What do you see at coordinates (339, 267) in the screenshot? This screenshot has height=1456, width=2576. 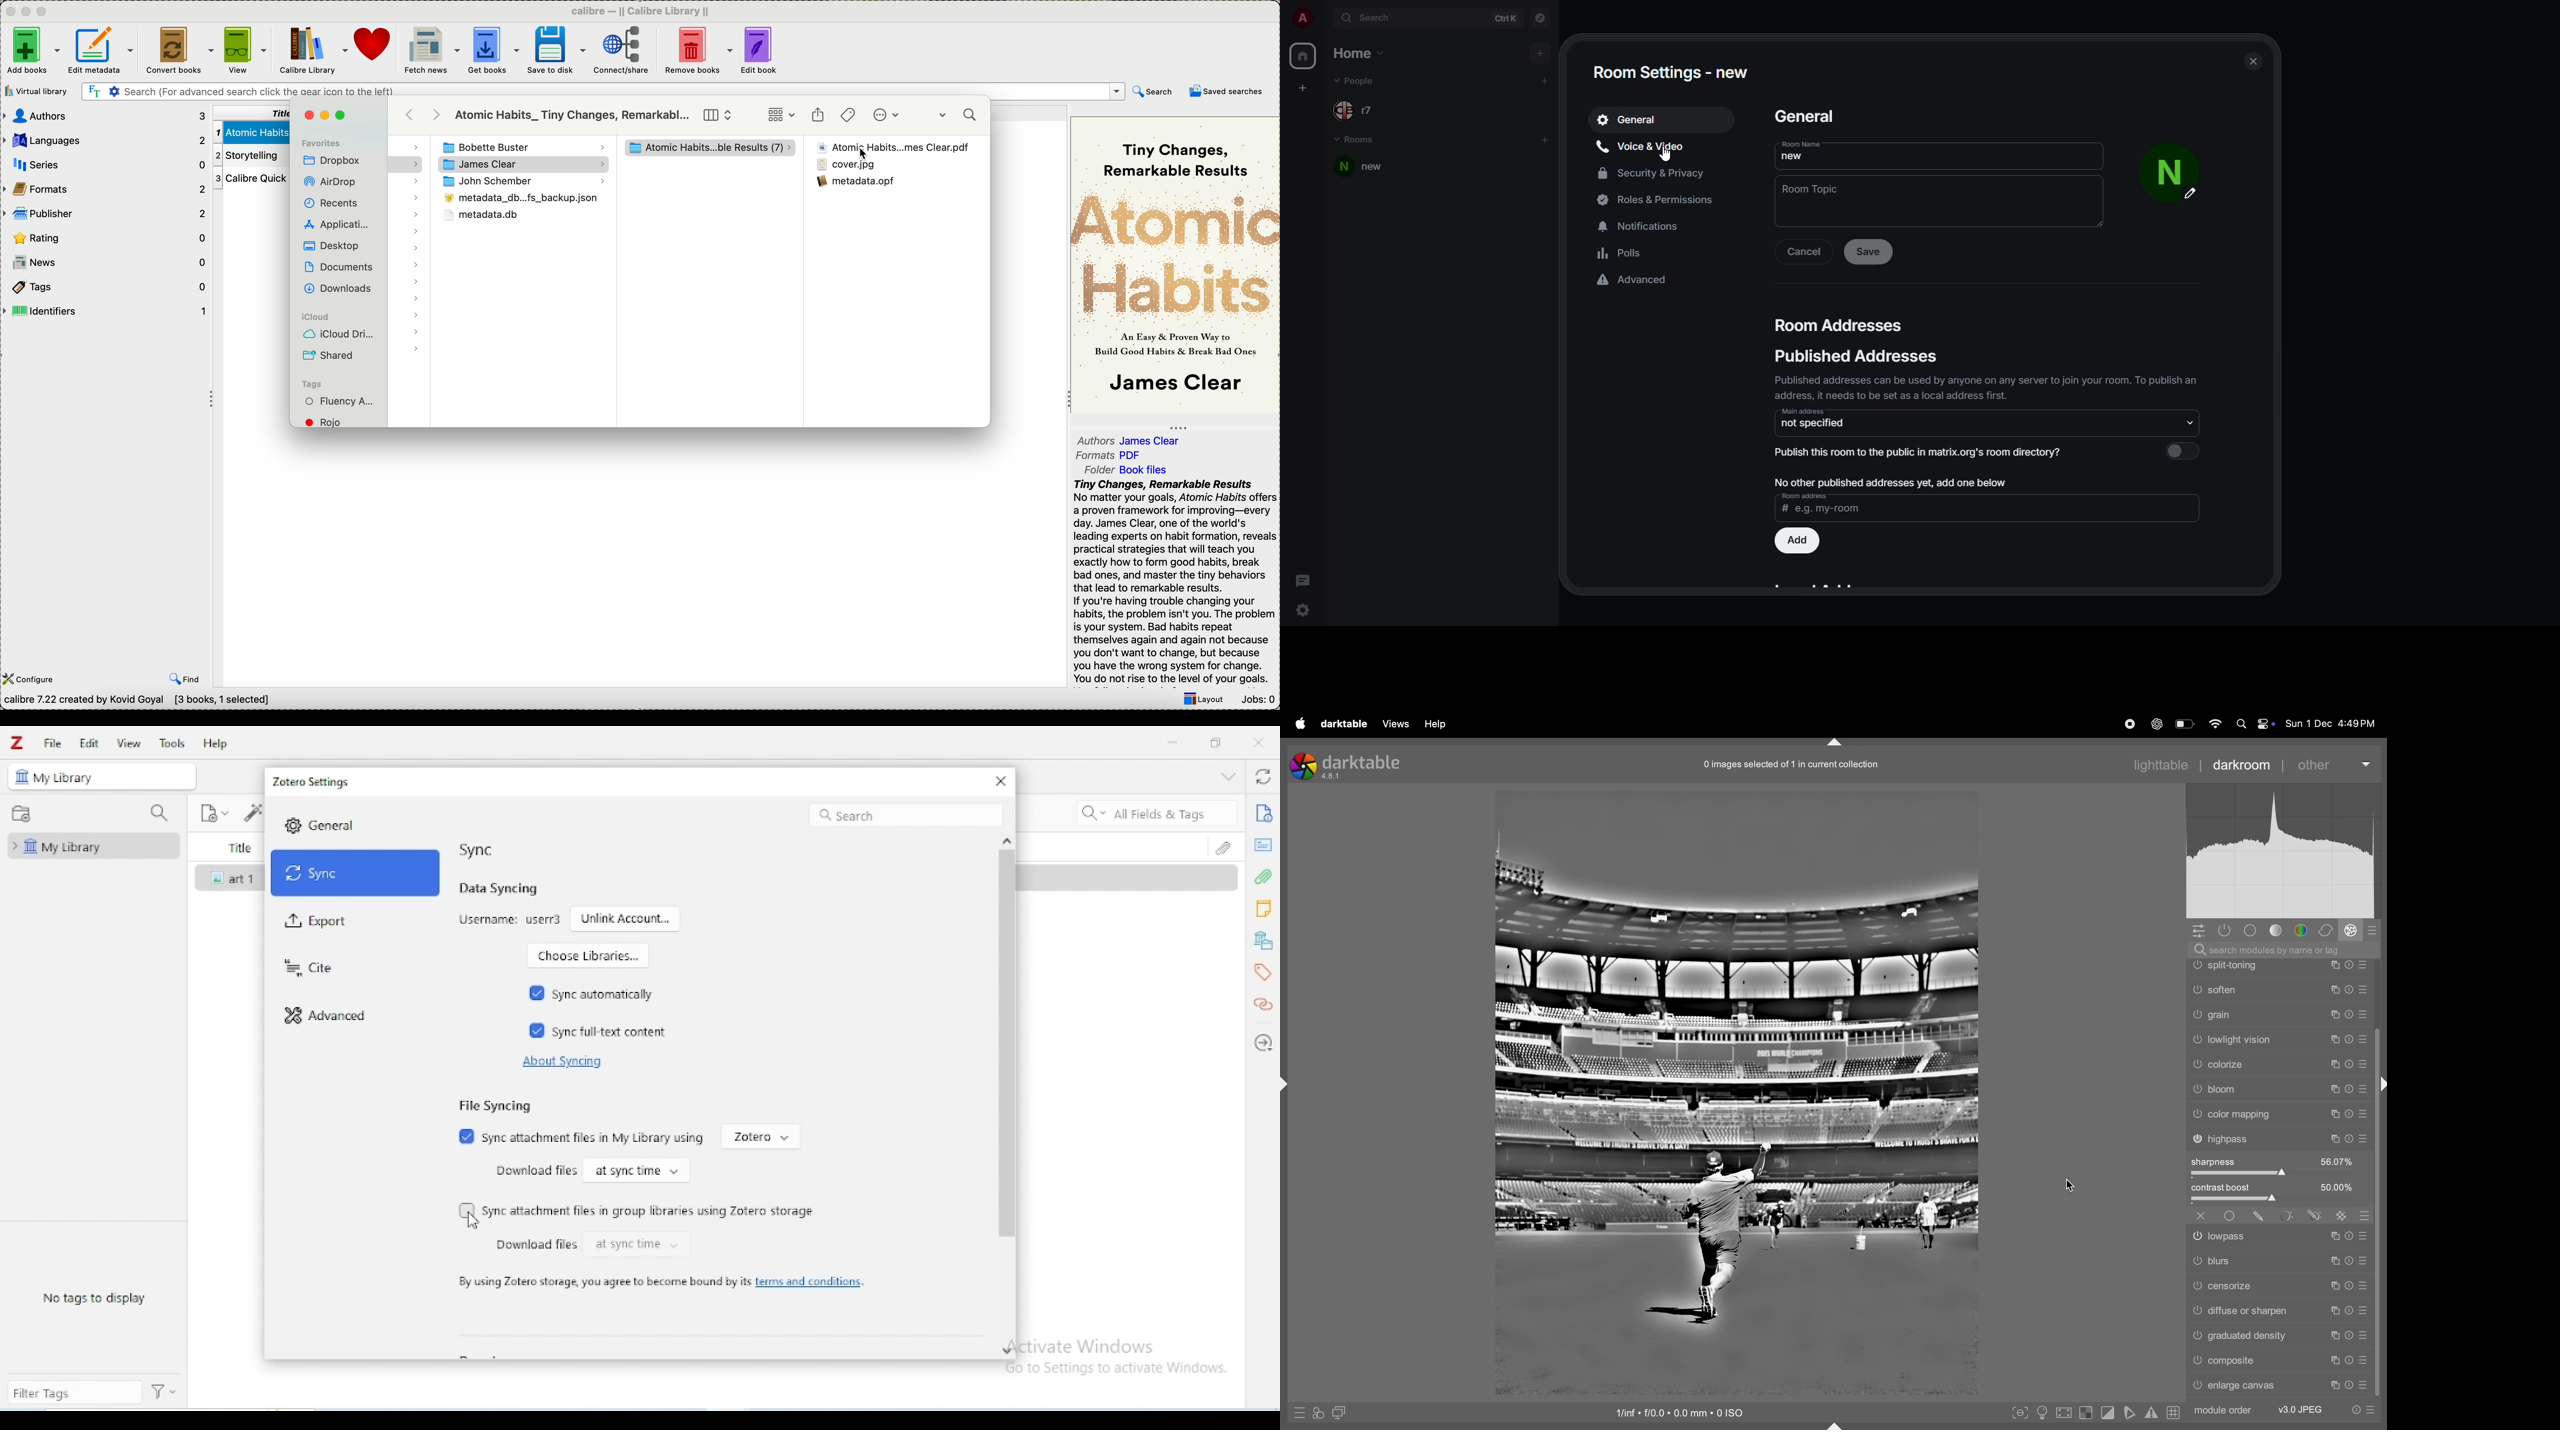 I see `Documents` at bounding box center [339, 267].